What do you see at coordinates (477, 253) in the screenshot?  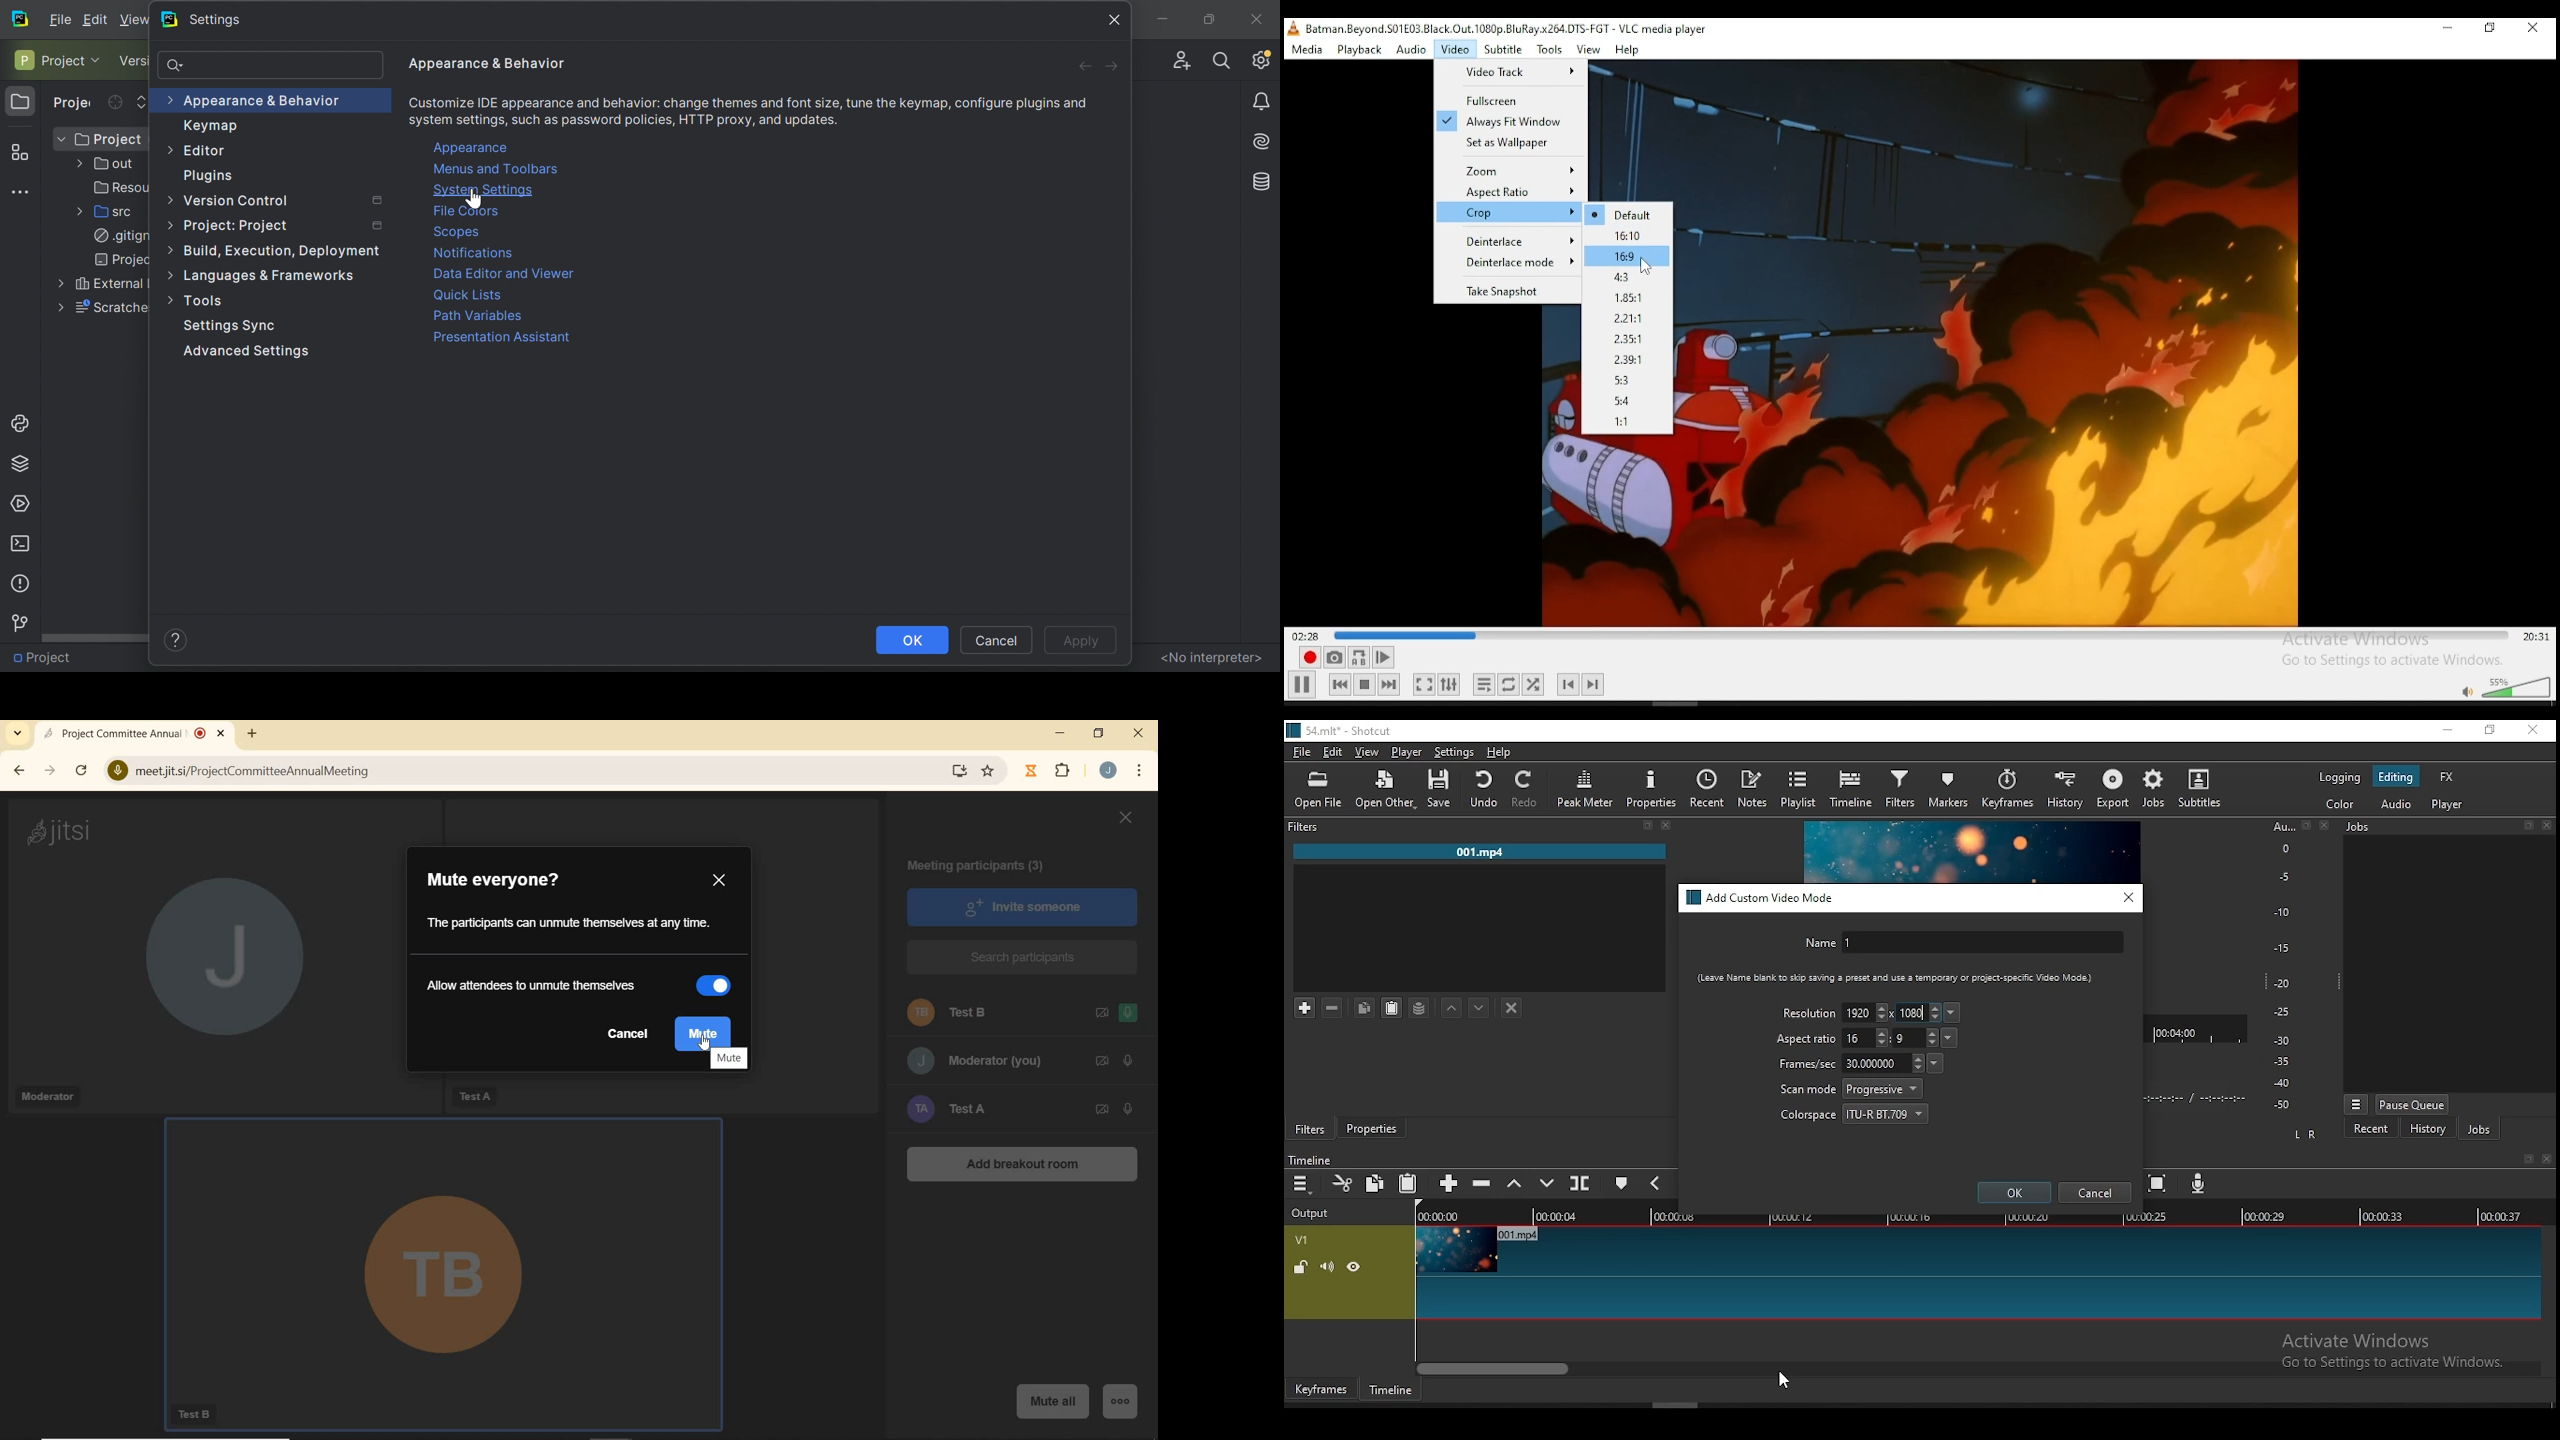 I see `Notifications` at bounding box center [477, 253].